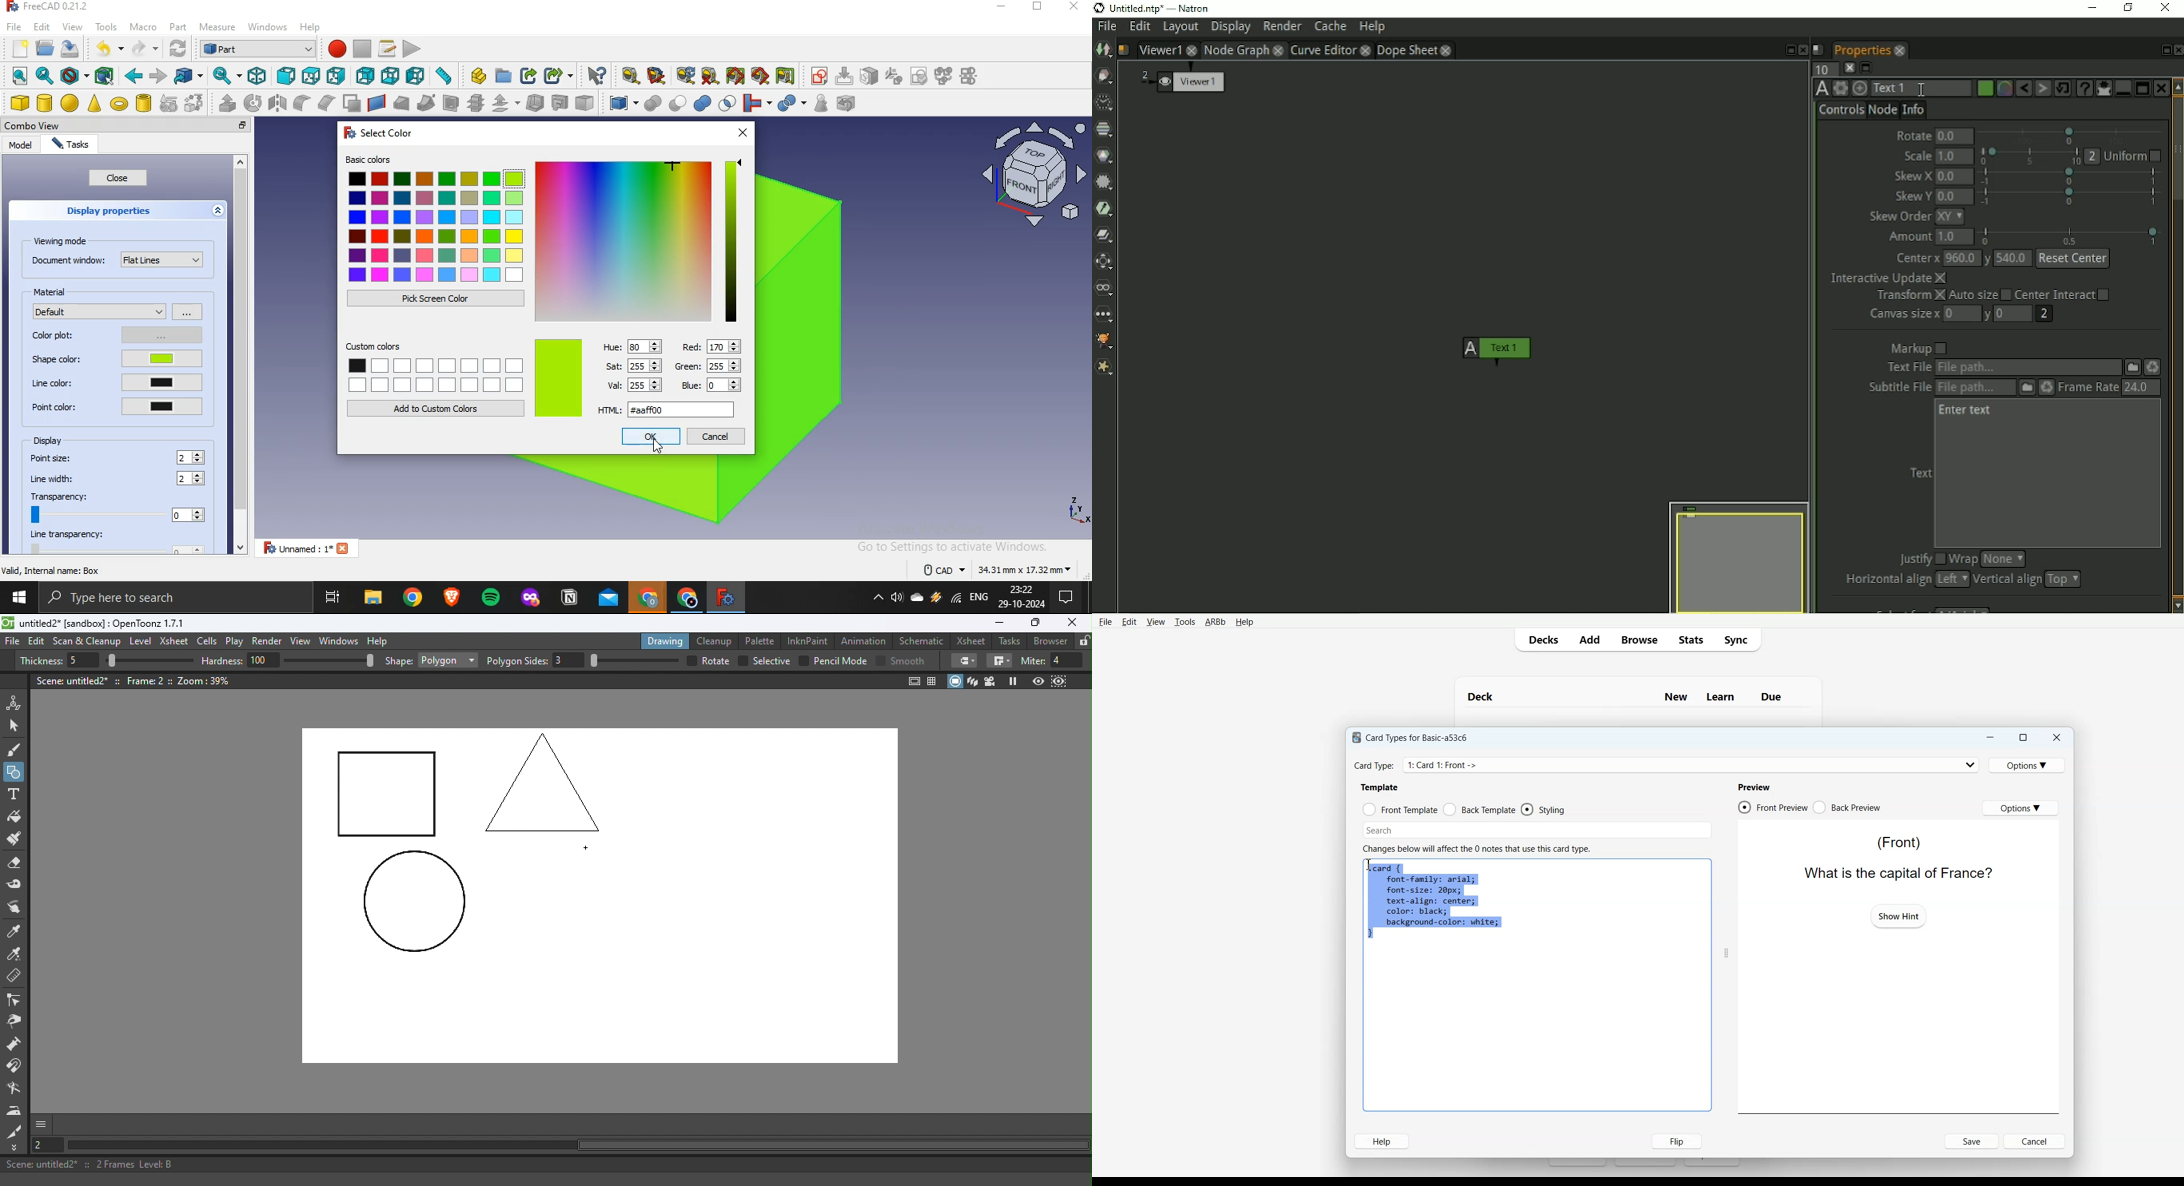 The image size is (2184, 1204). What do you see at coordinates (1847, 807) in the screenshot?
I see `Back Preview` at bounding box center [1847, 807].